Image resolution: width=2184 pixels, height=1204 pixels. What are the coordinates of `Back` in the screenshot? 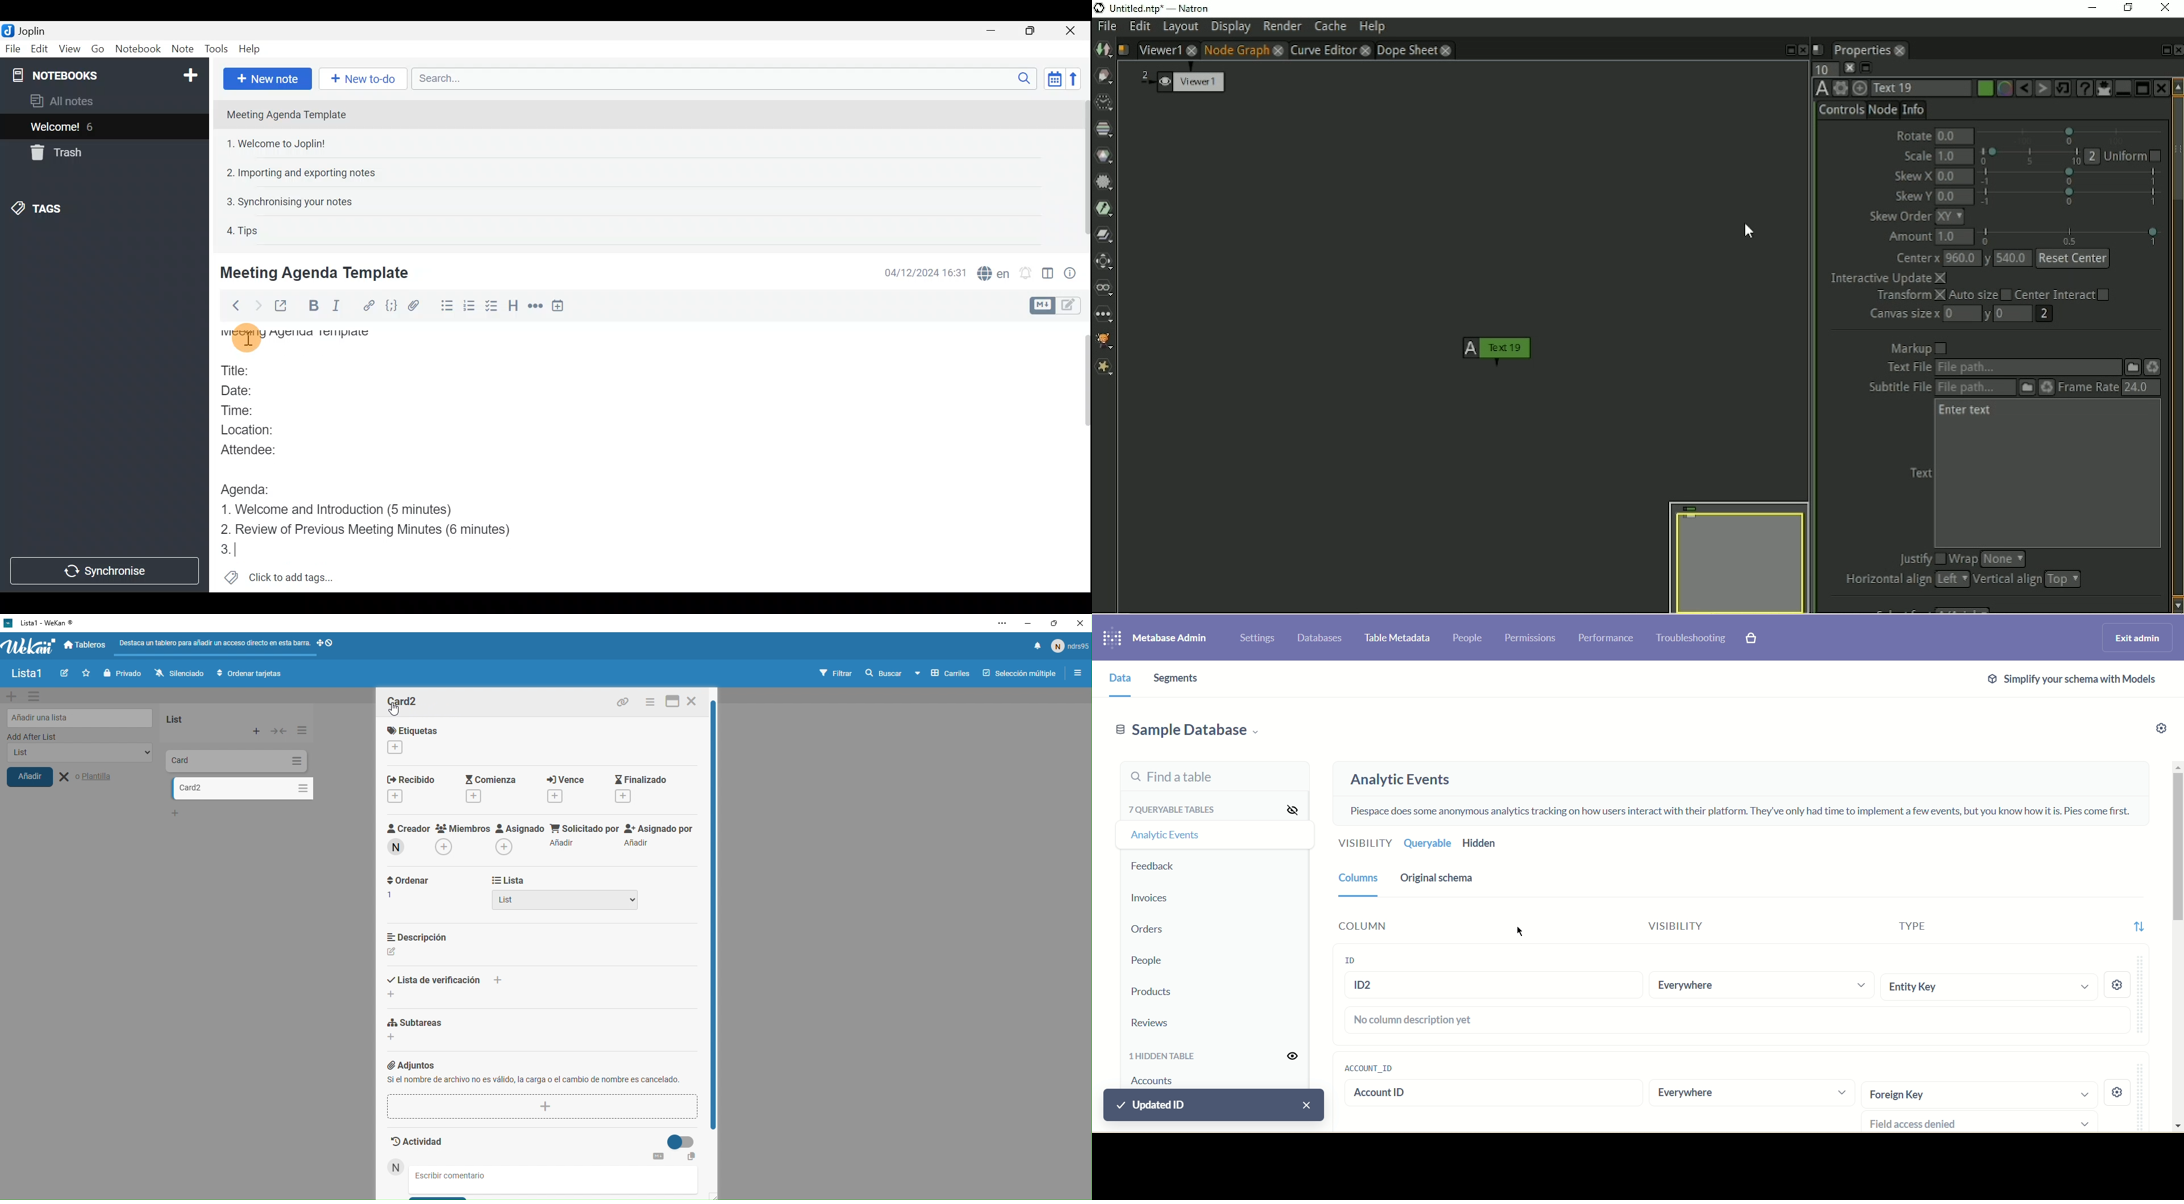 It's located at (233, 308).